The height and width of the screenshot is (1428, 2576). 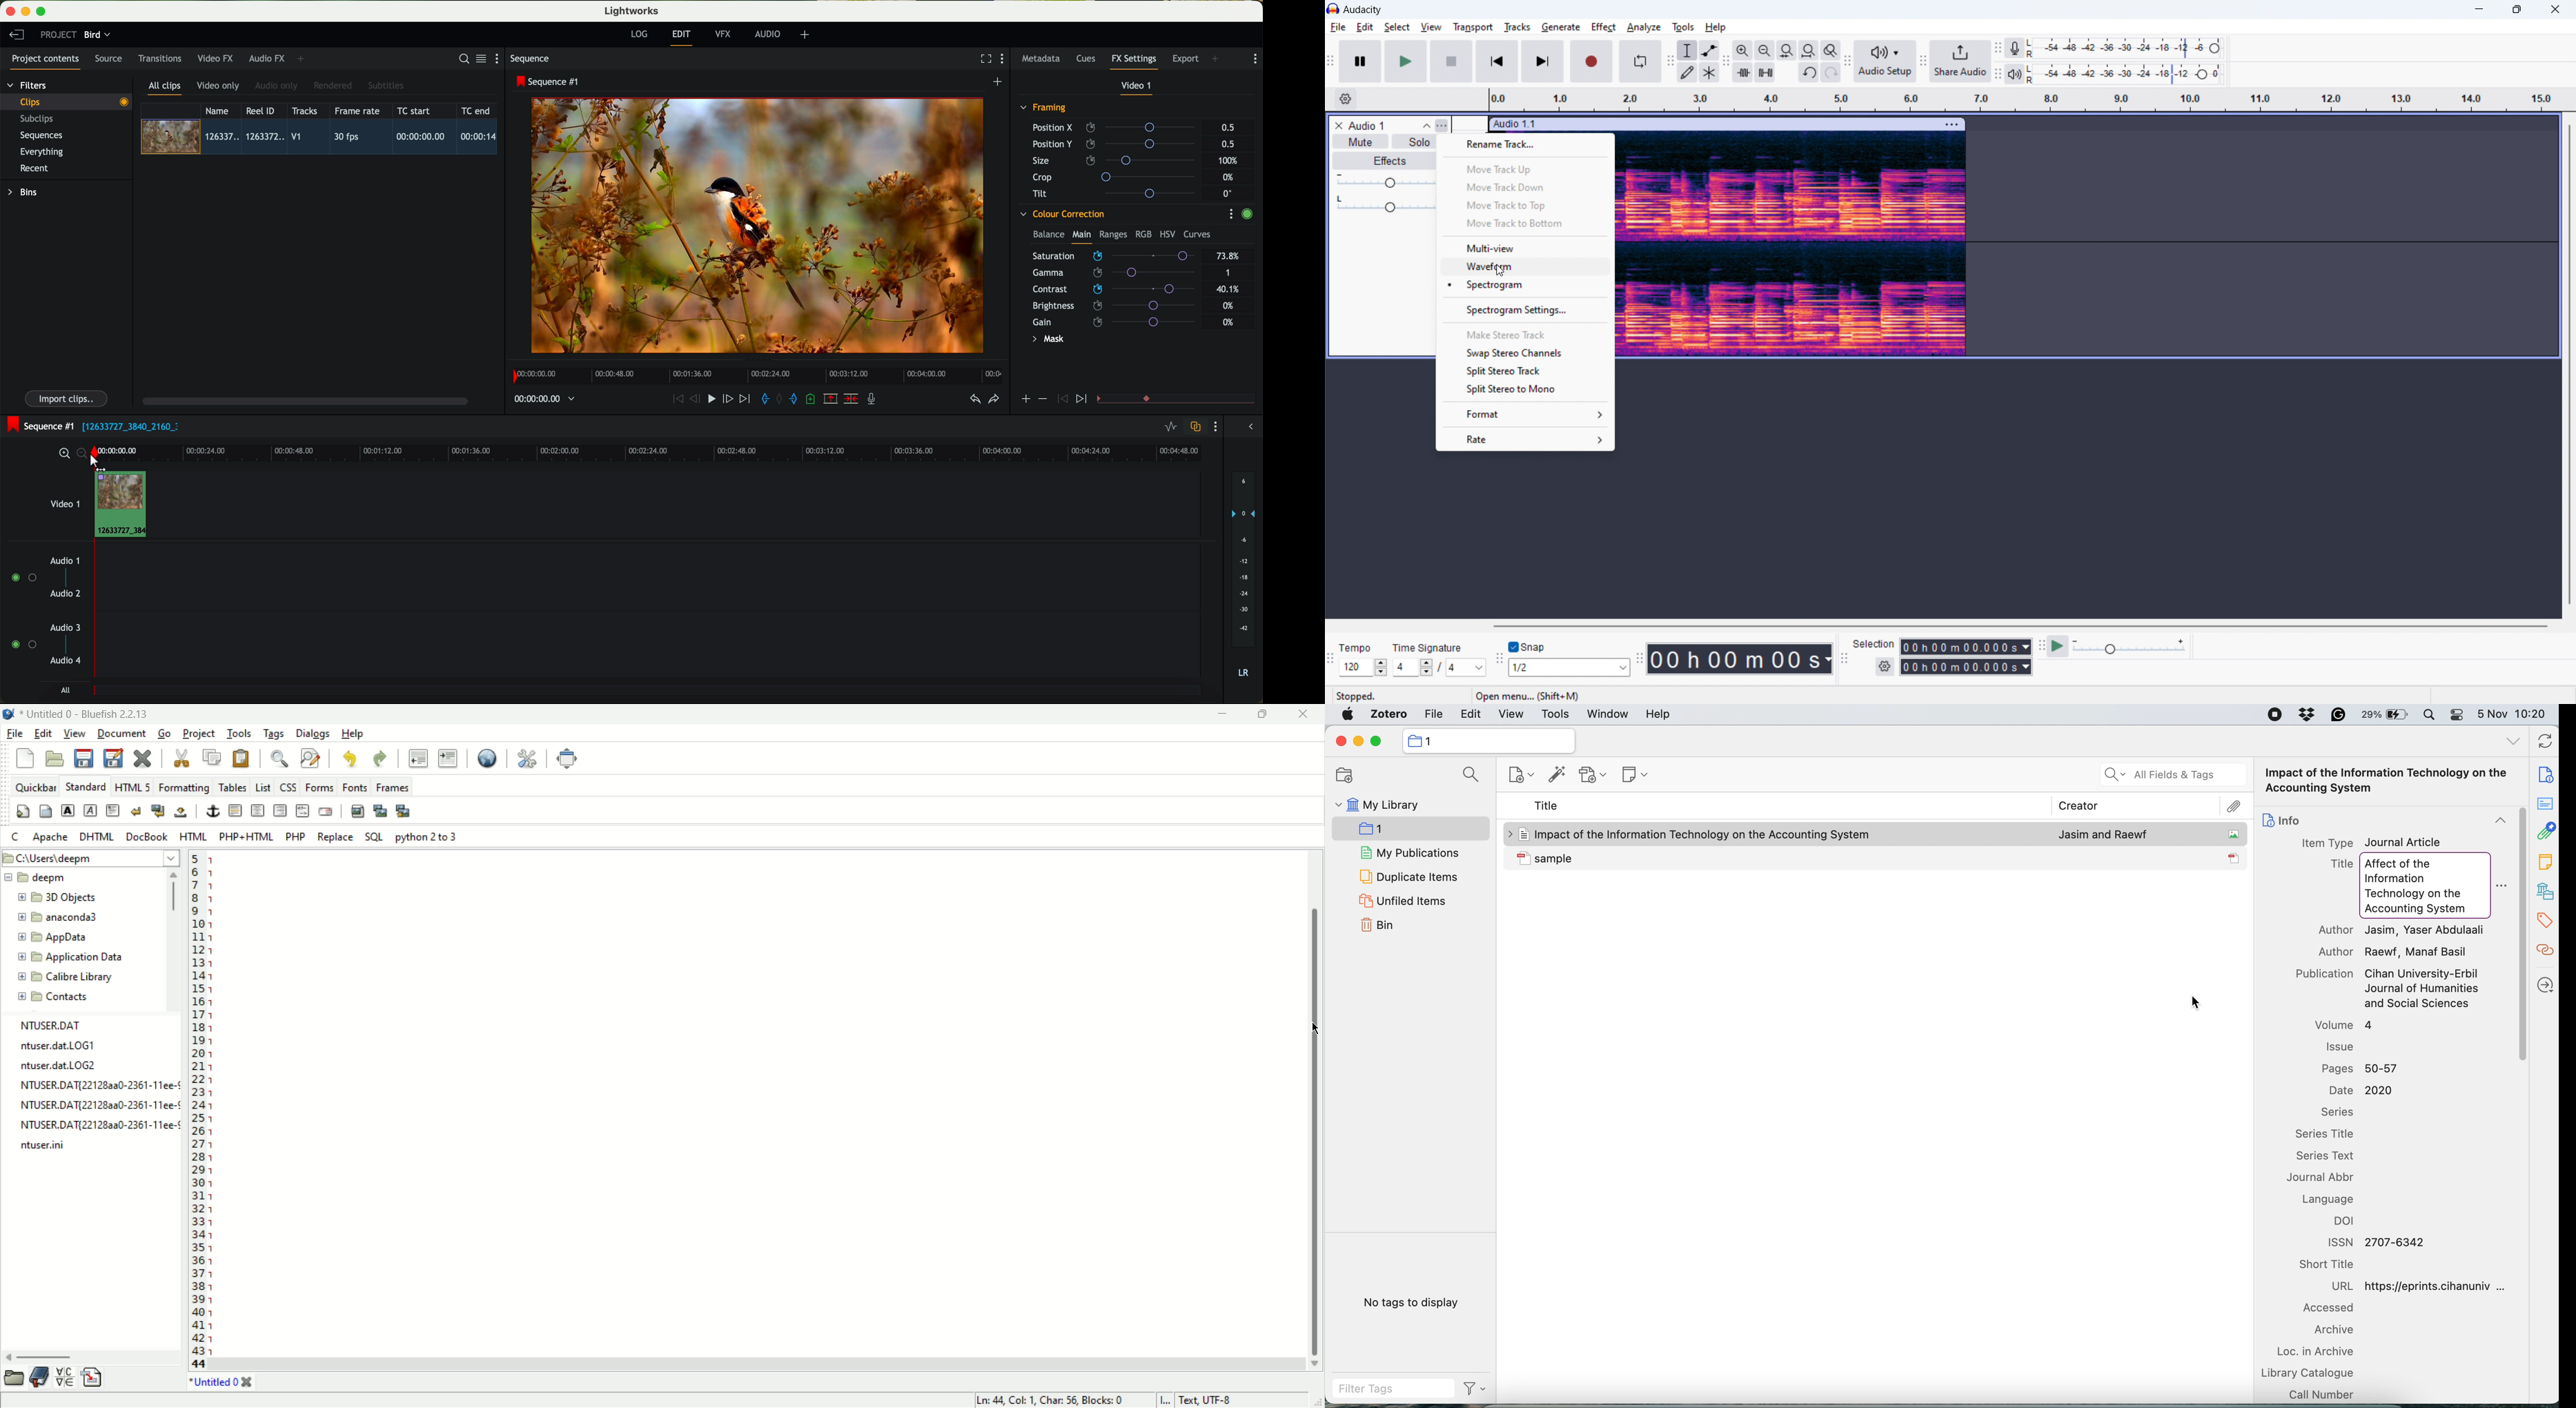 What do you see at coordinates (1409, 853) in the screenshot?
I see `my publications` at bounding box center [1409, 853].